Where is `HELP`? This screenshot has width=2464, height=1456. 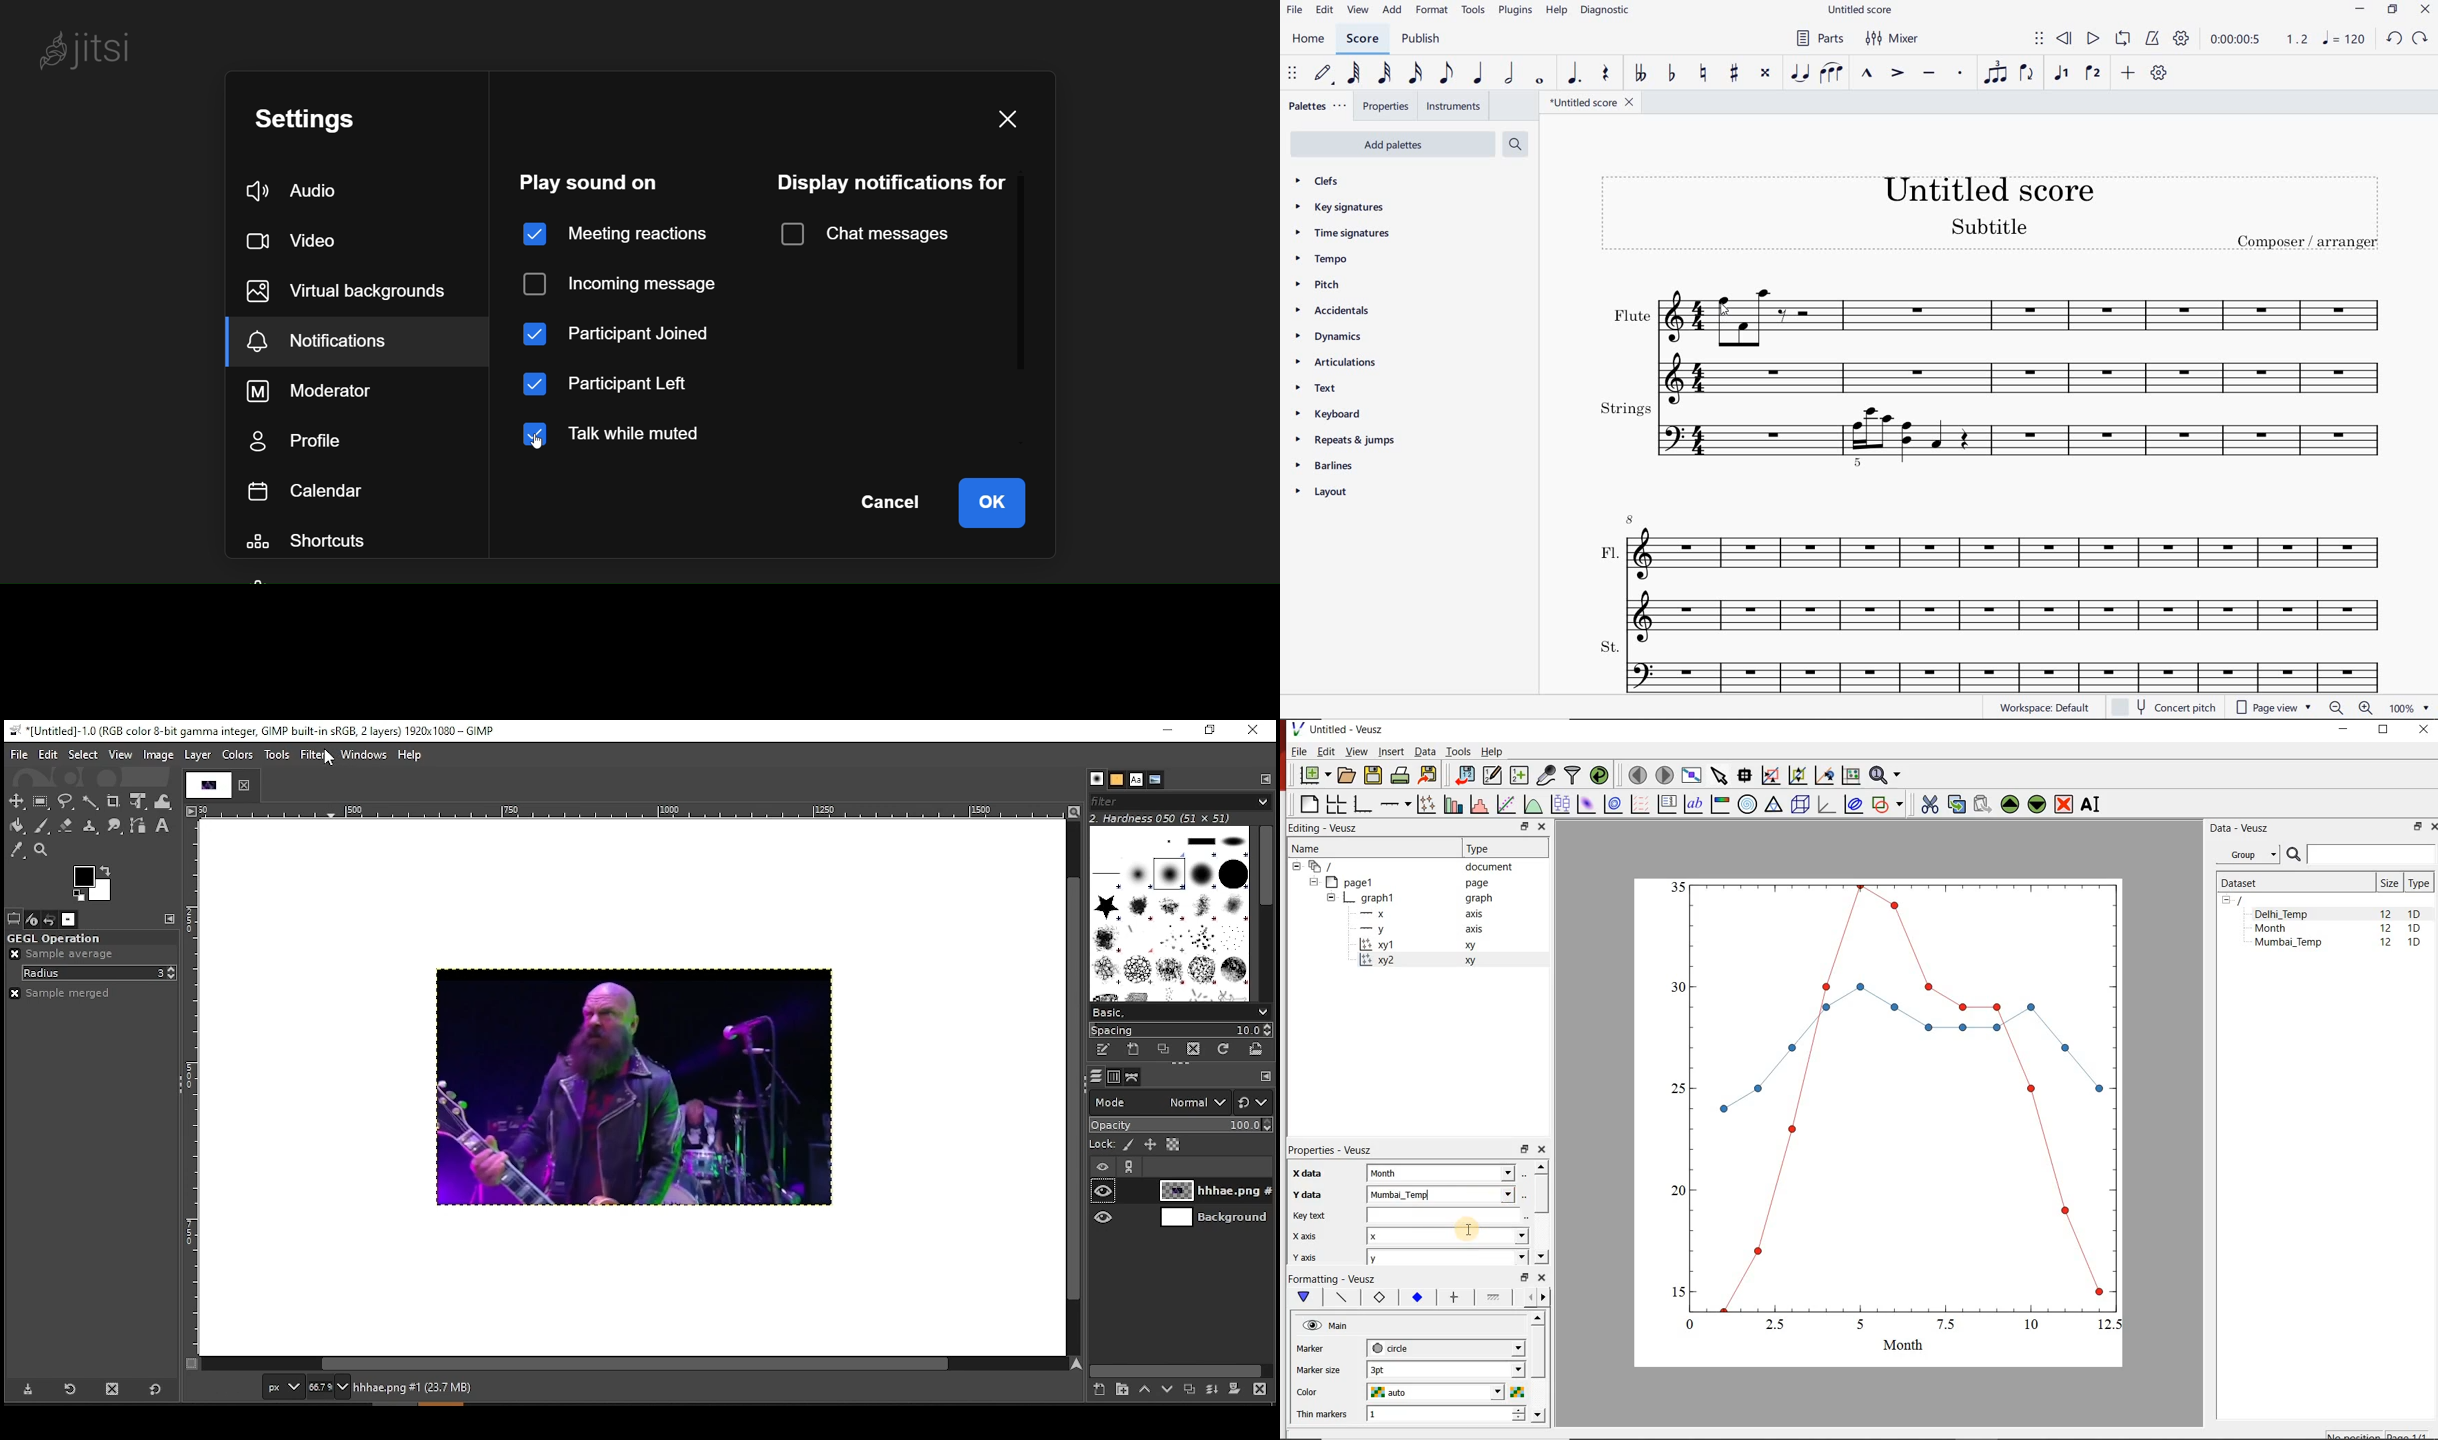 HELP is located at coordinates (1556, 12).